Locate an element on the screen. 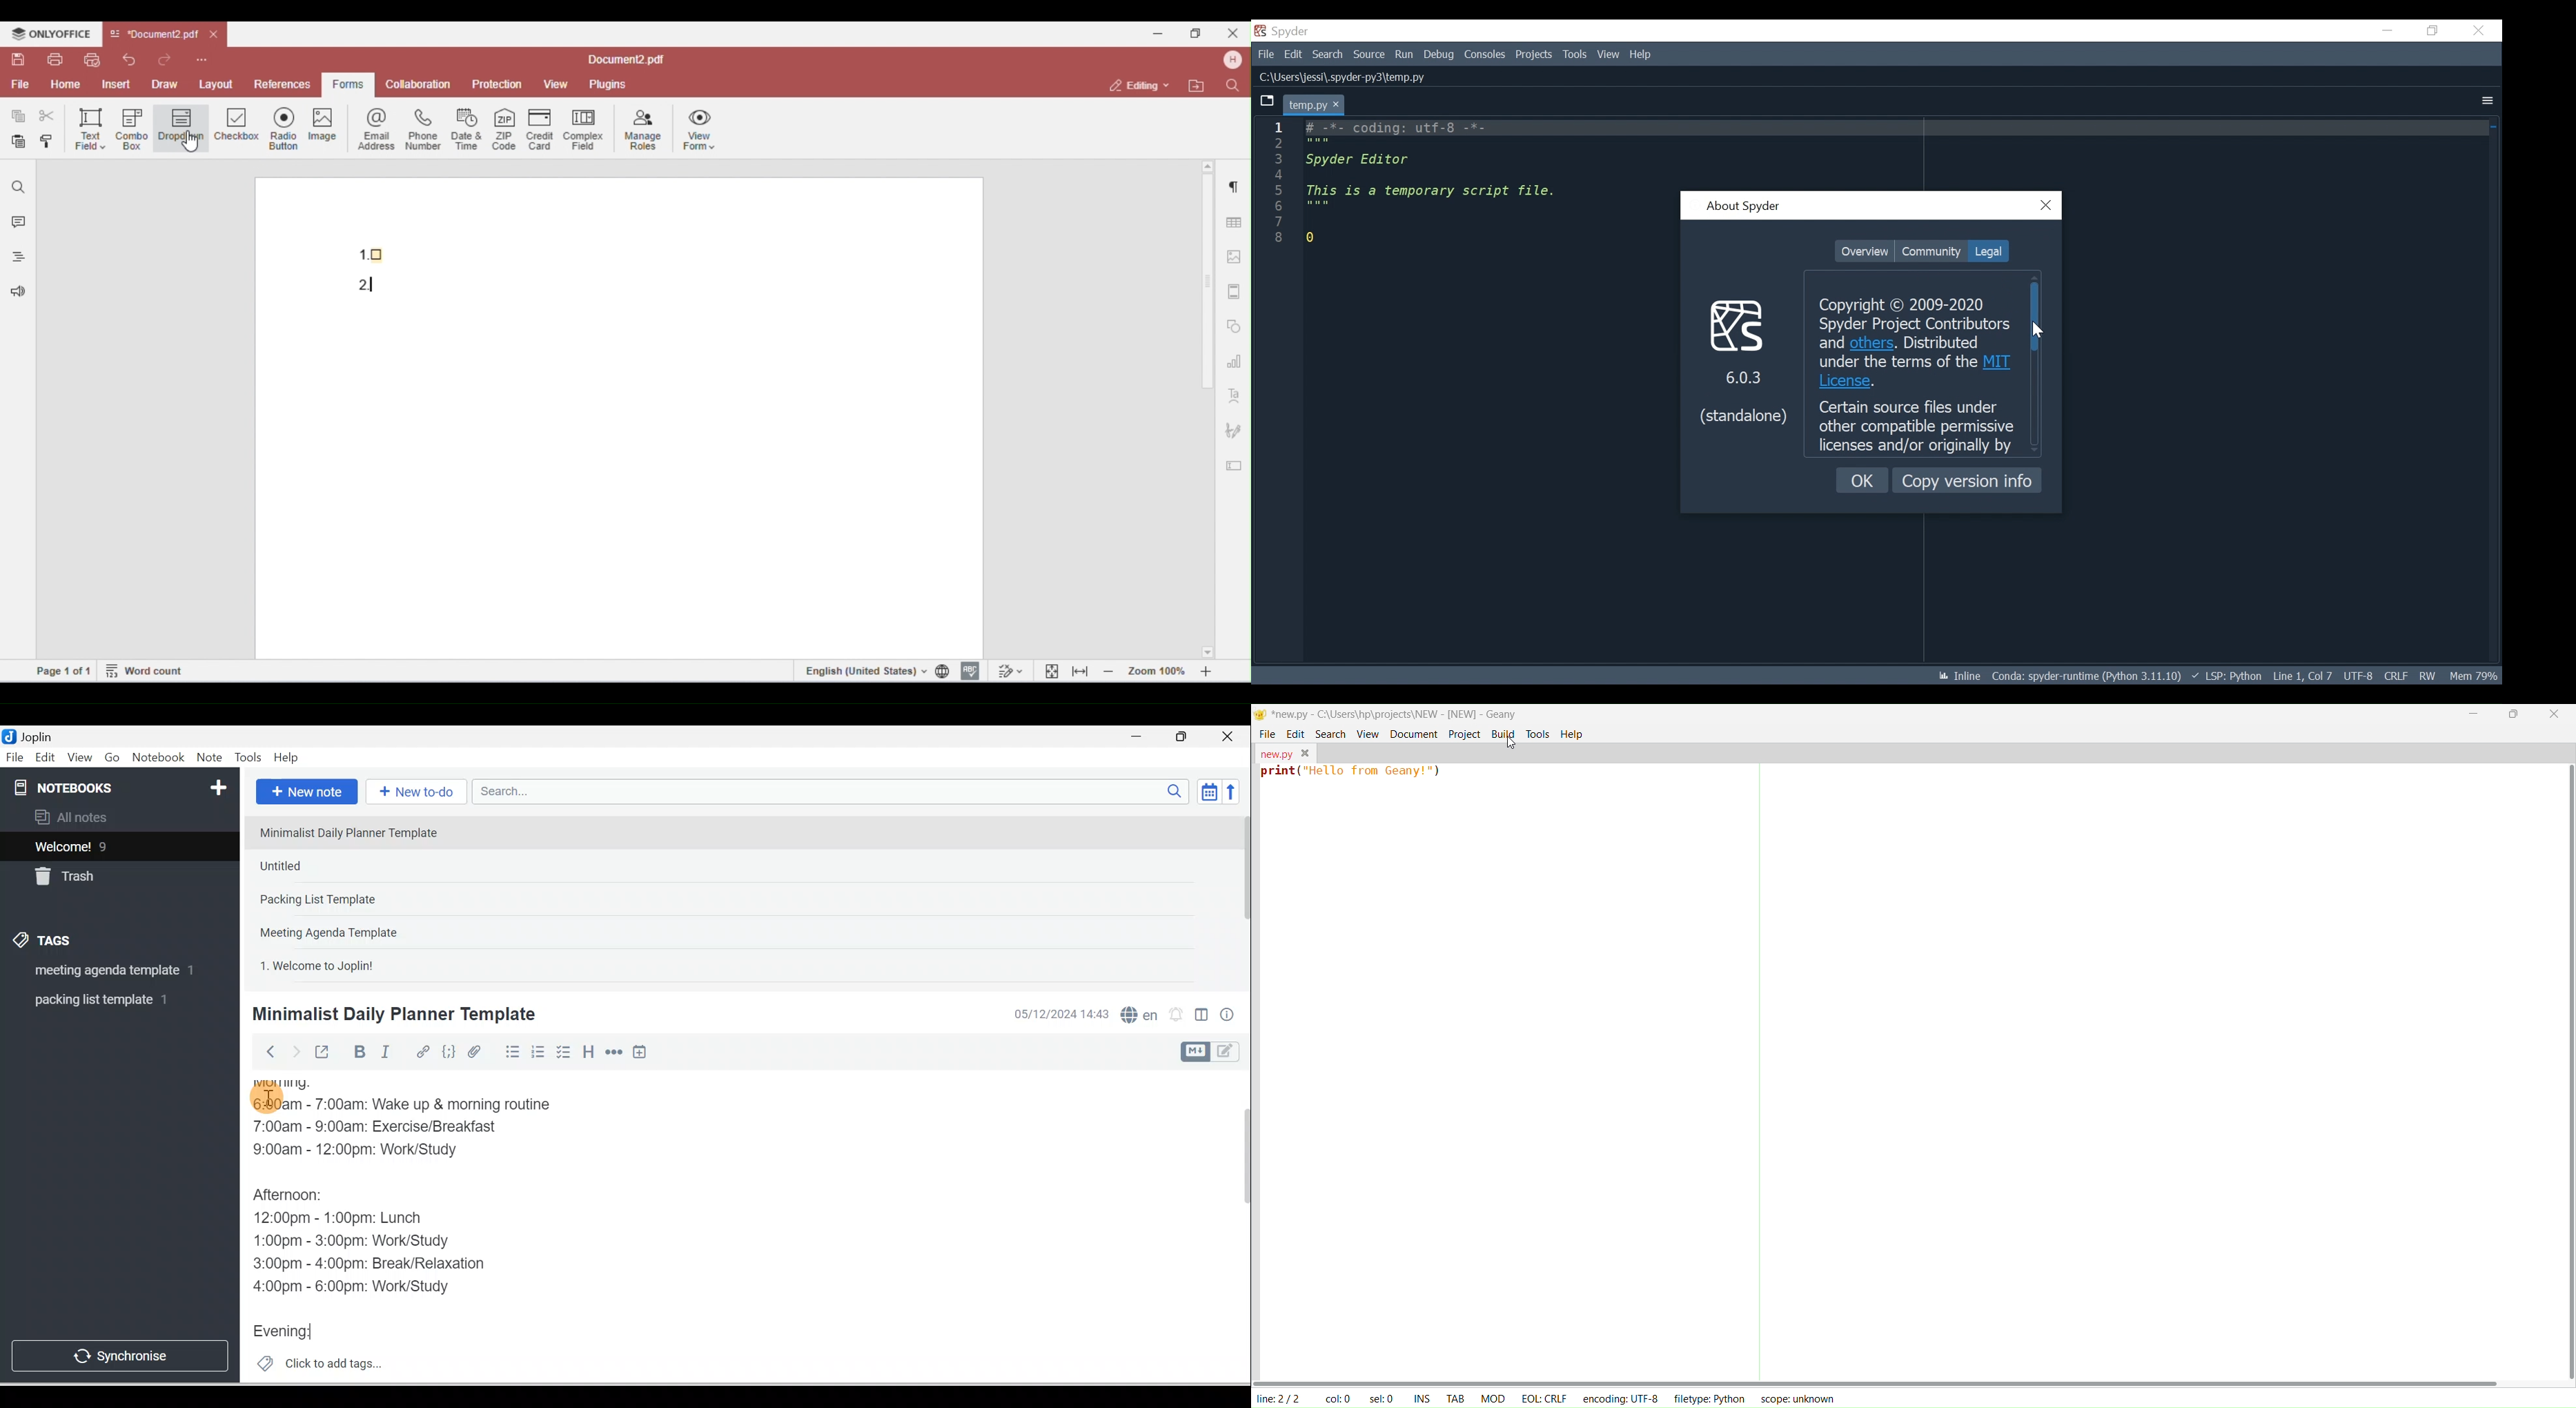 Image resolution: width=2576 pixels, height=1428 pixels. Scroll bar is located at coordinates (1237, 1227).